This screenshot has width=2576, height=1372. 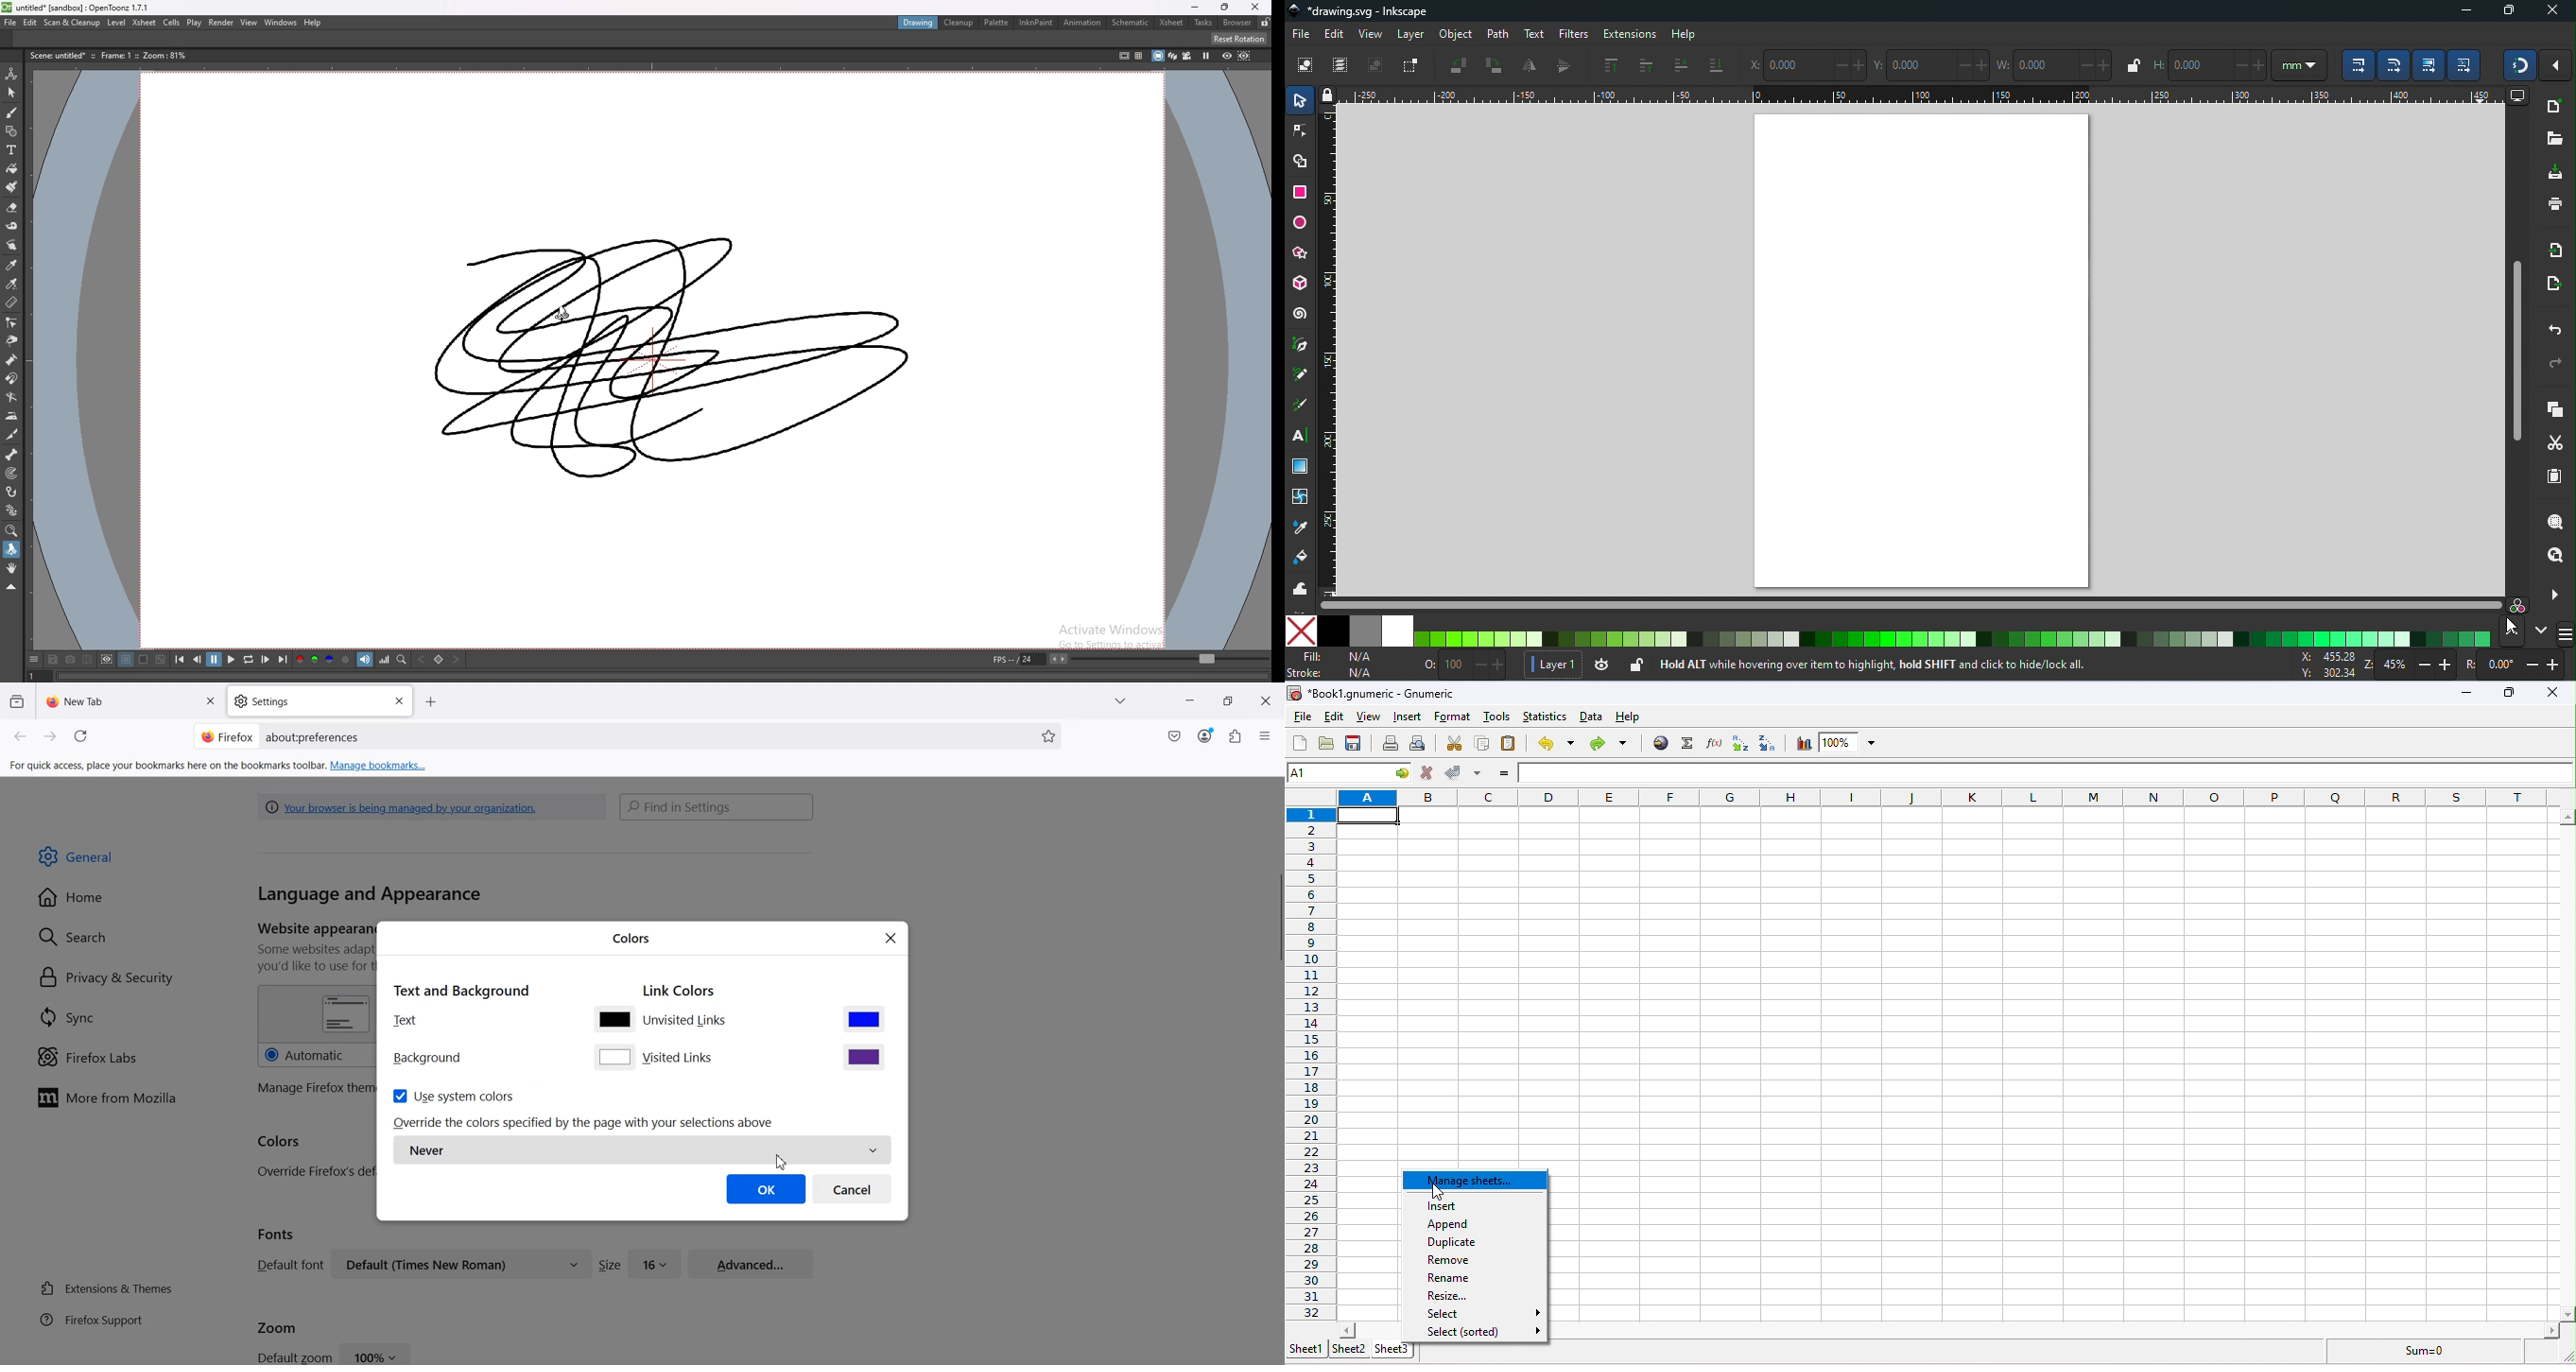 What do you see at coordinates (1925, 95) in the screenshot?
I see `ruler` at bounding box center [1925, 95].